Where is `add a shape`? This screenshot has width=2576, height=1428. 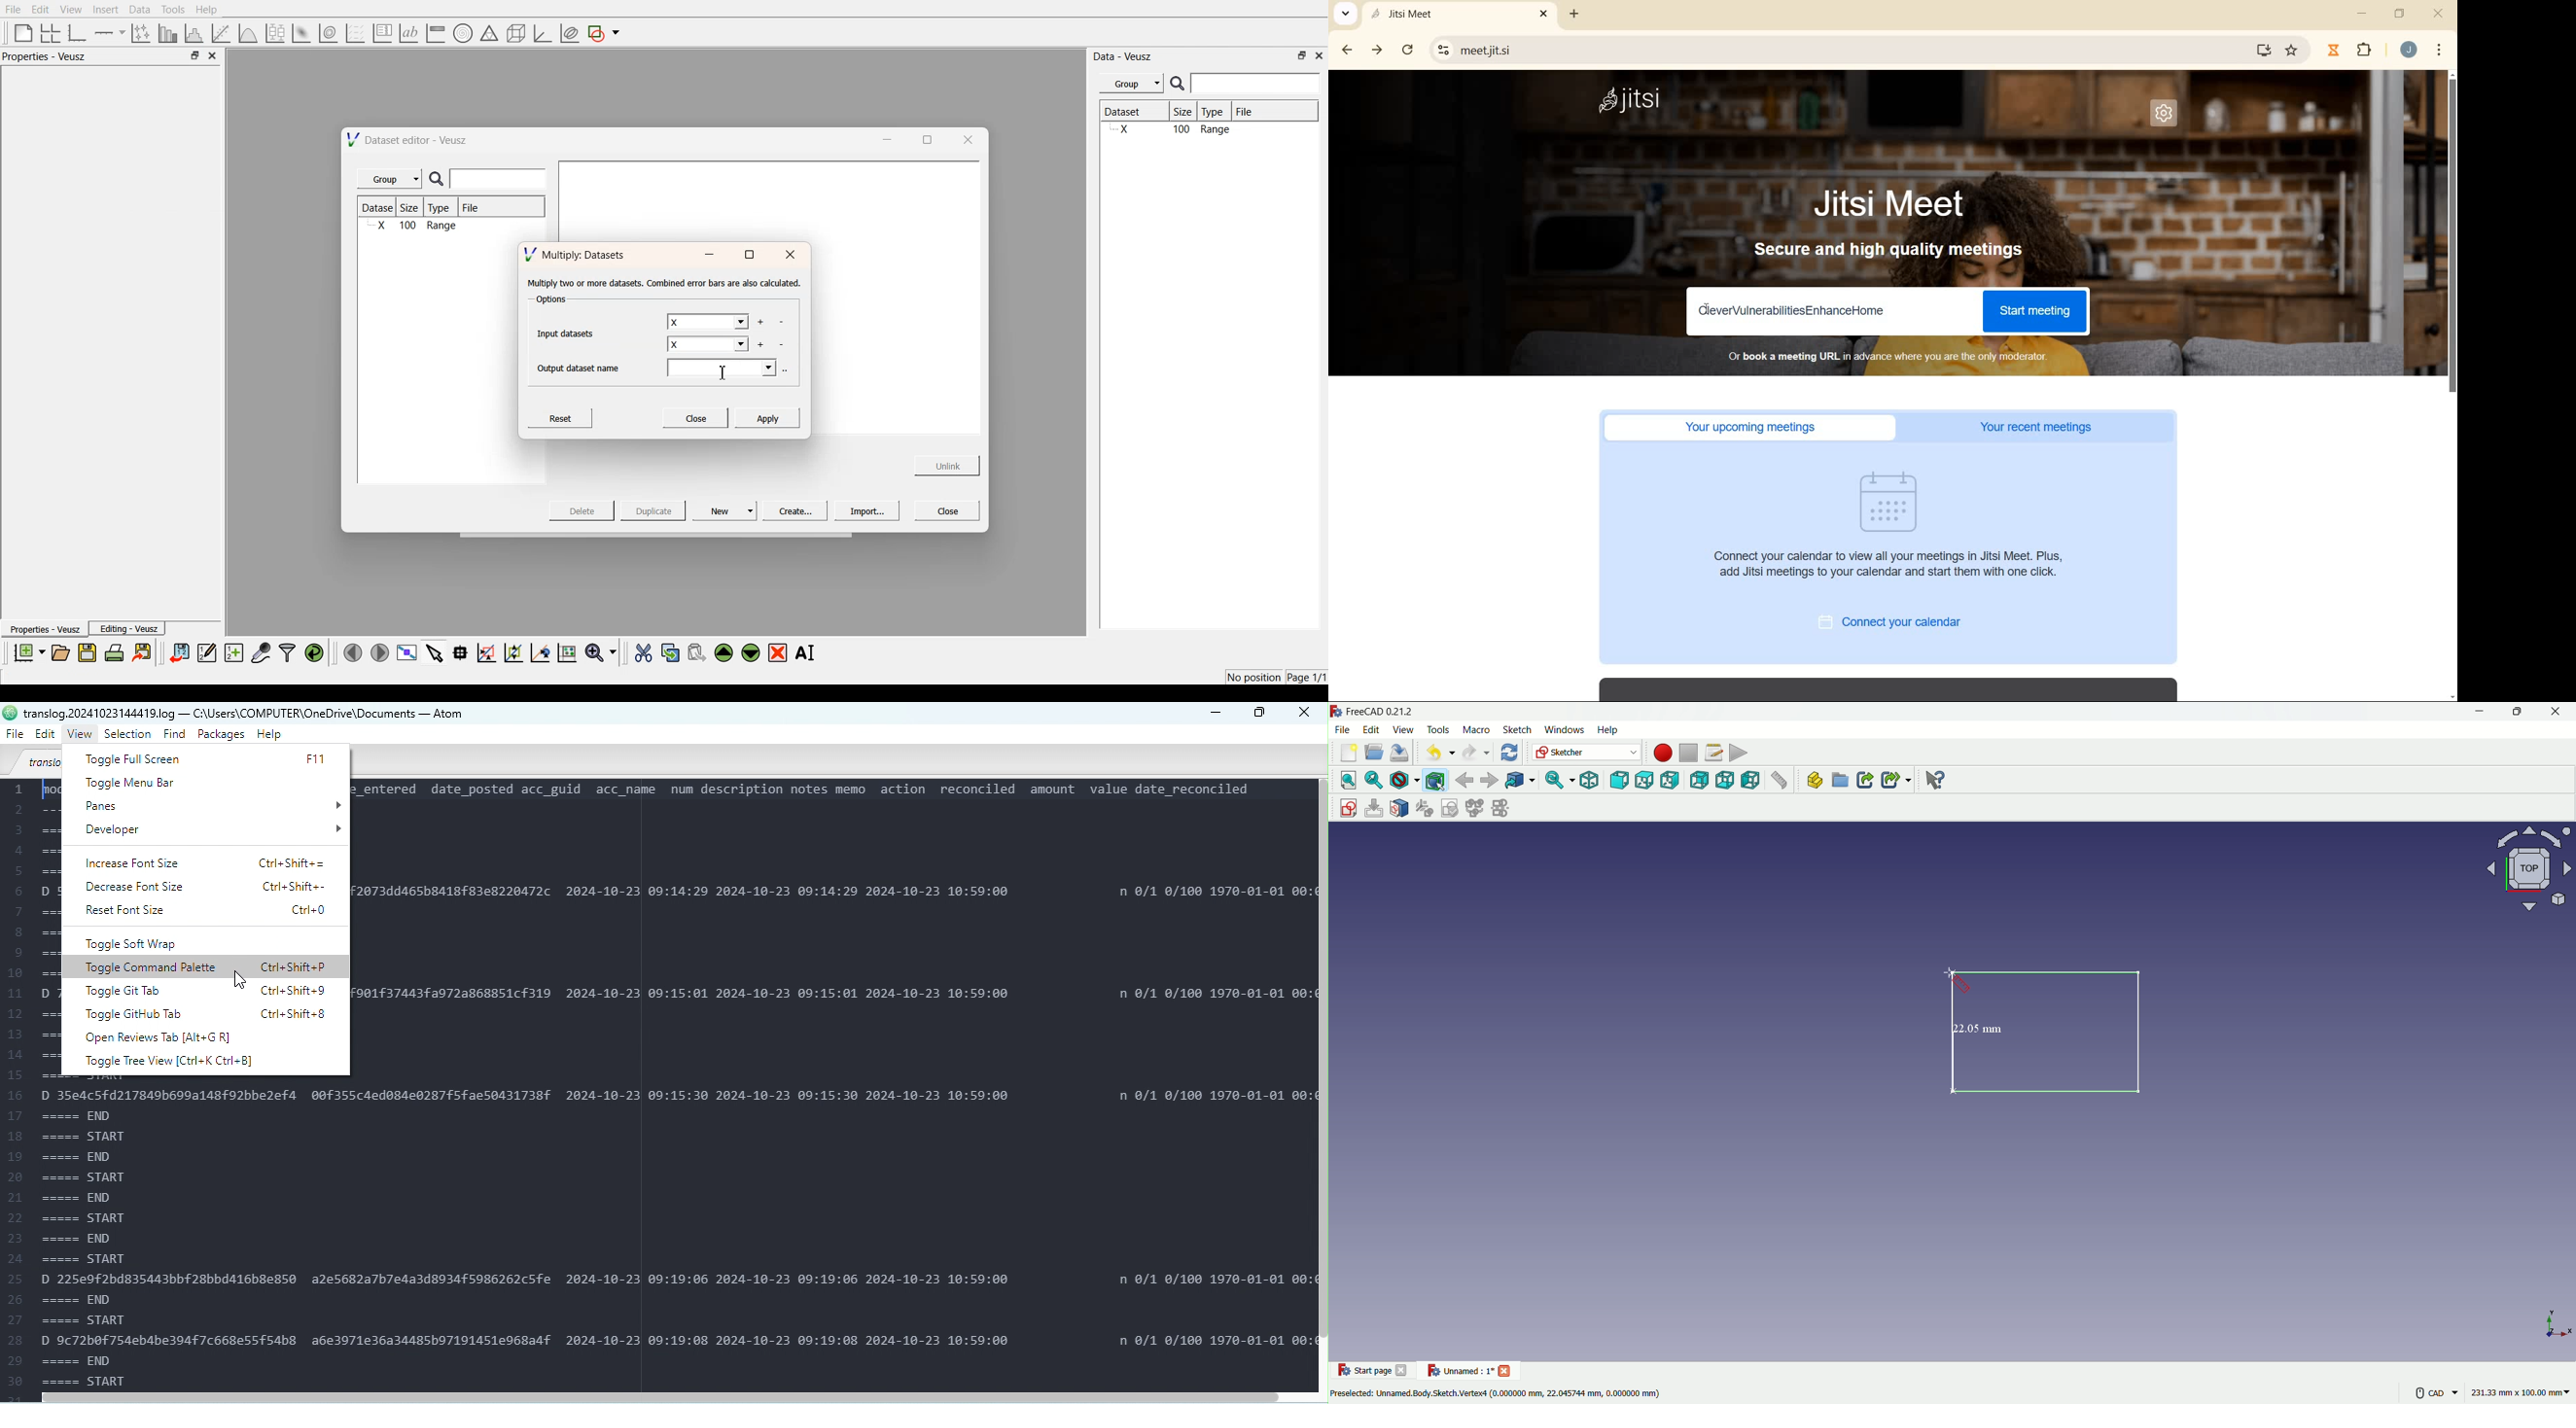
add a shape is located at coordinates (605, 34).